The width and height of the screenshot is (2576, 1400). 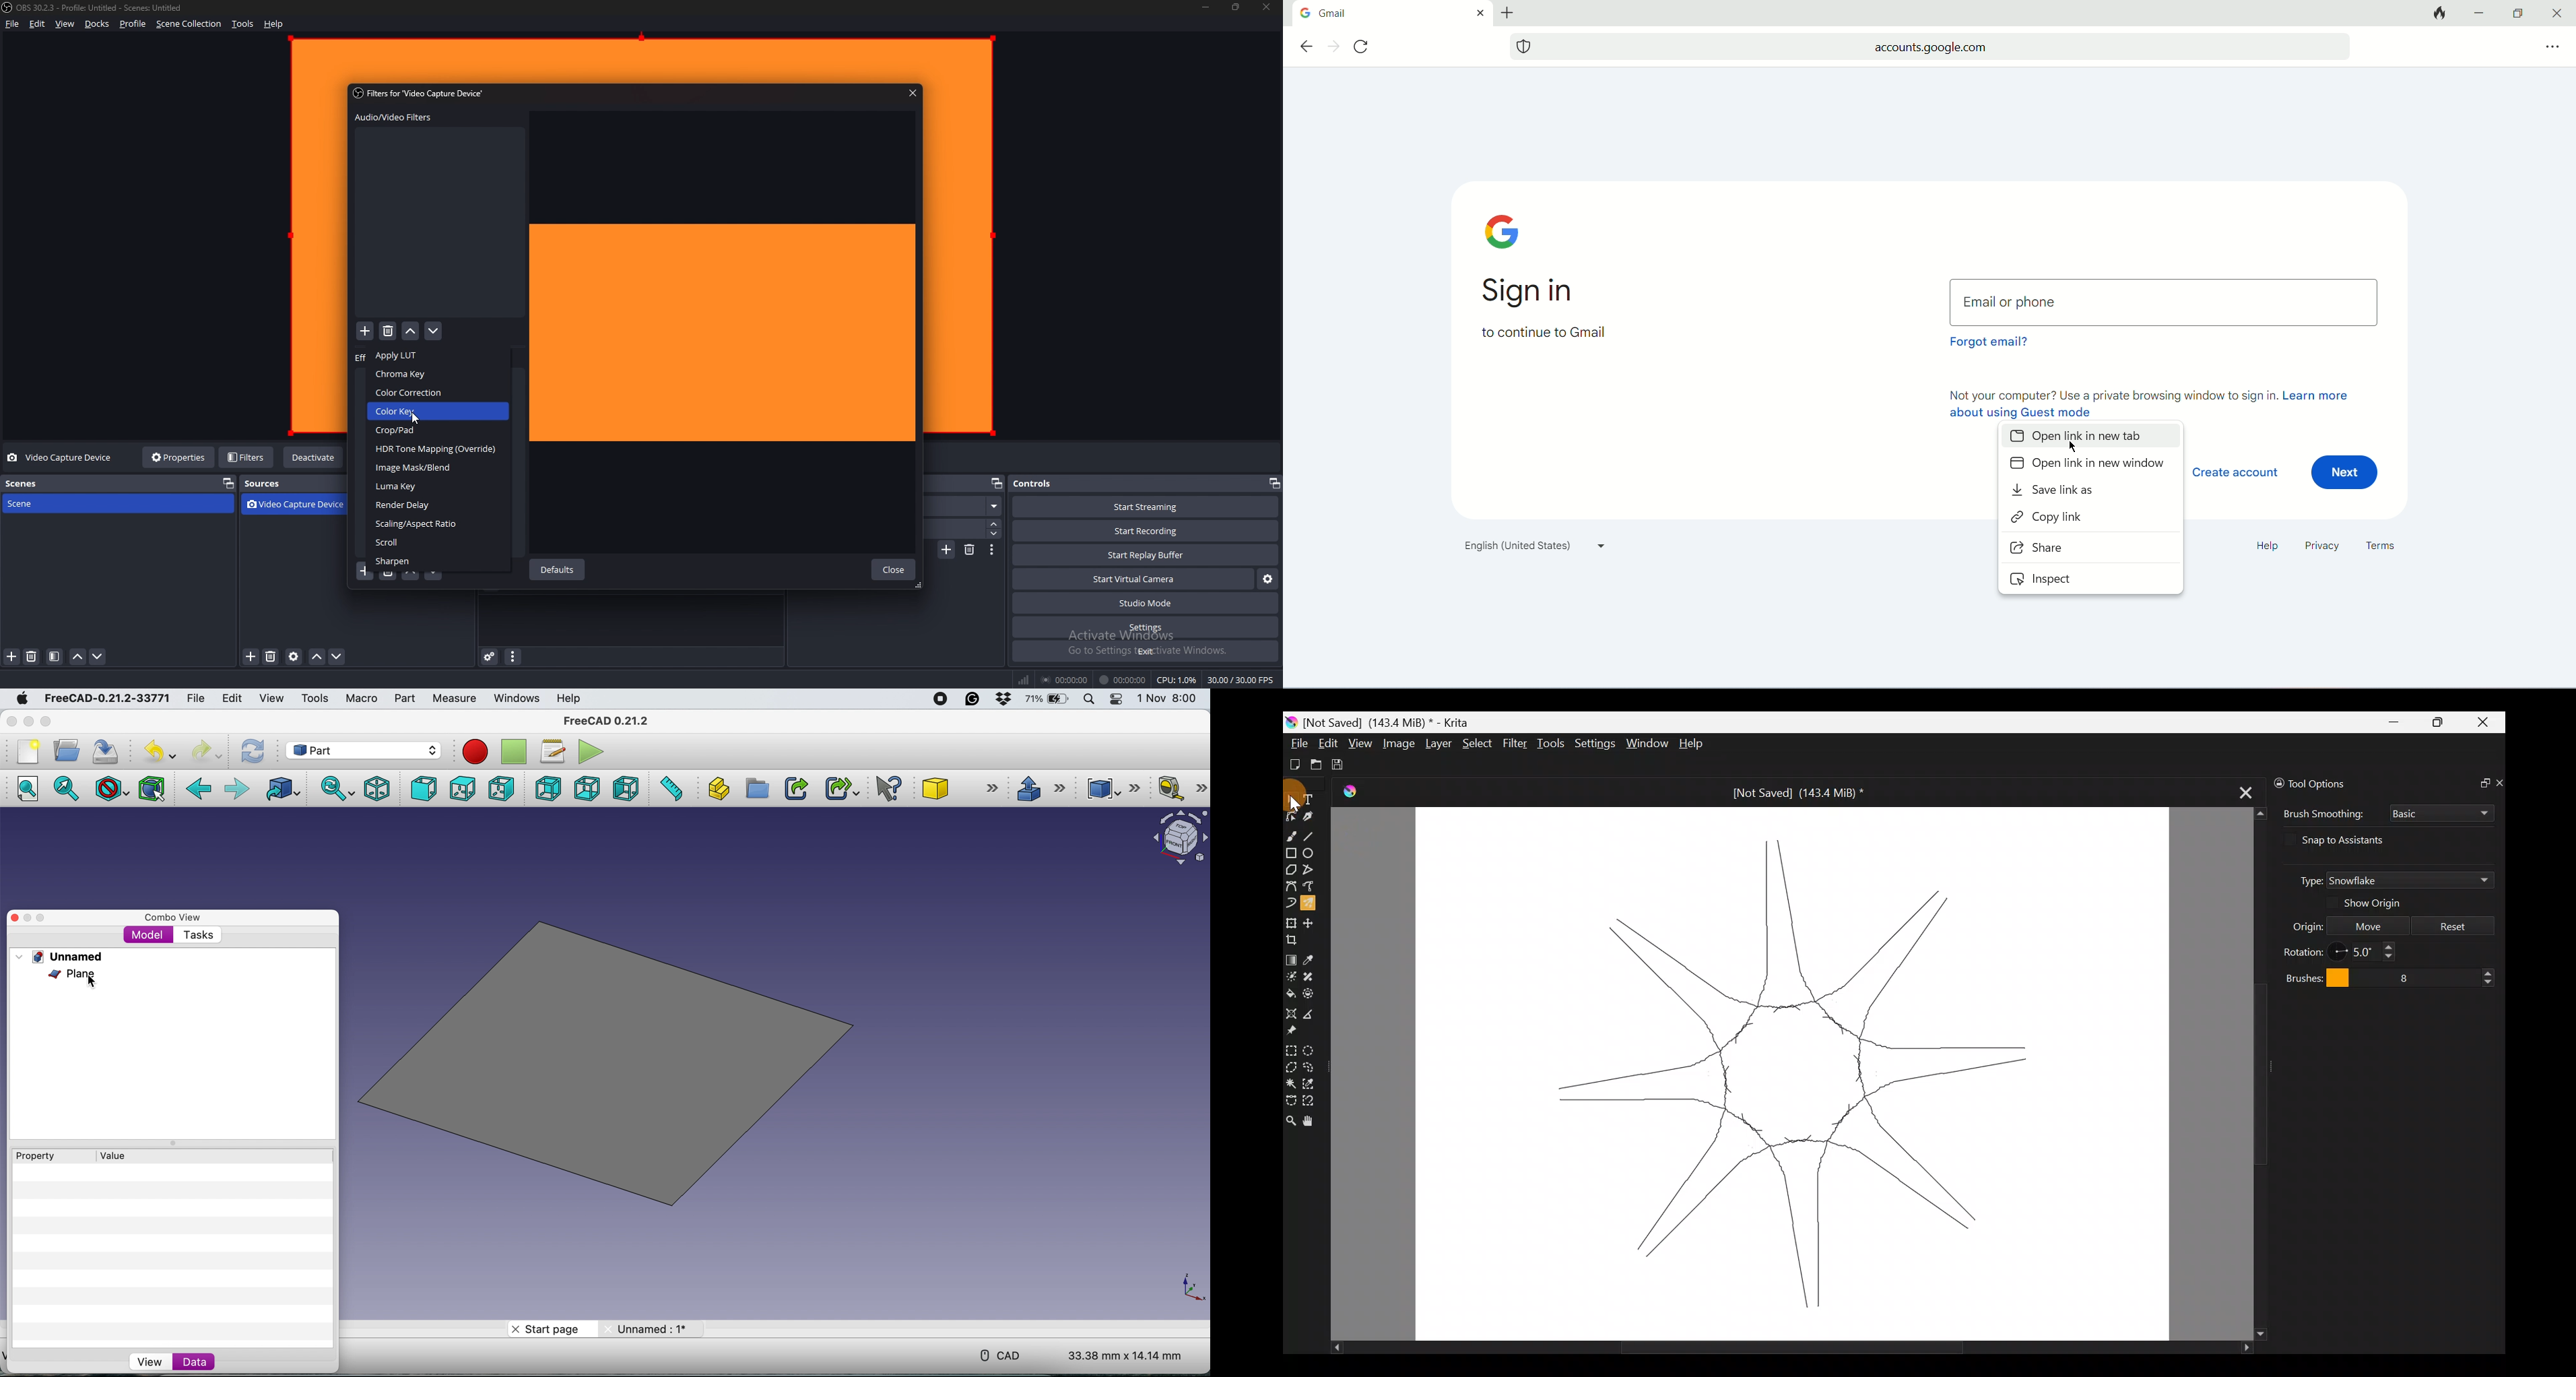 What do you see at coordinates (1537, 293) in the screenshot?
I see `sign in` at bounding box center [1537, 293].